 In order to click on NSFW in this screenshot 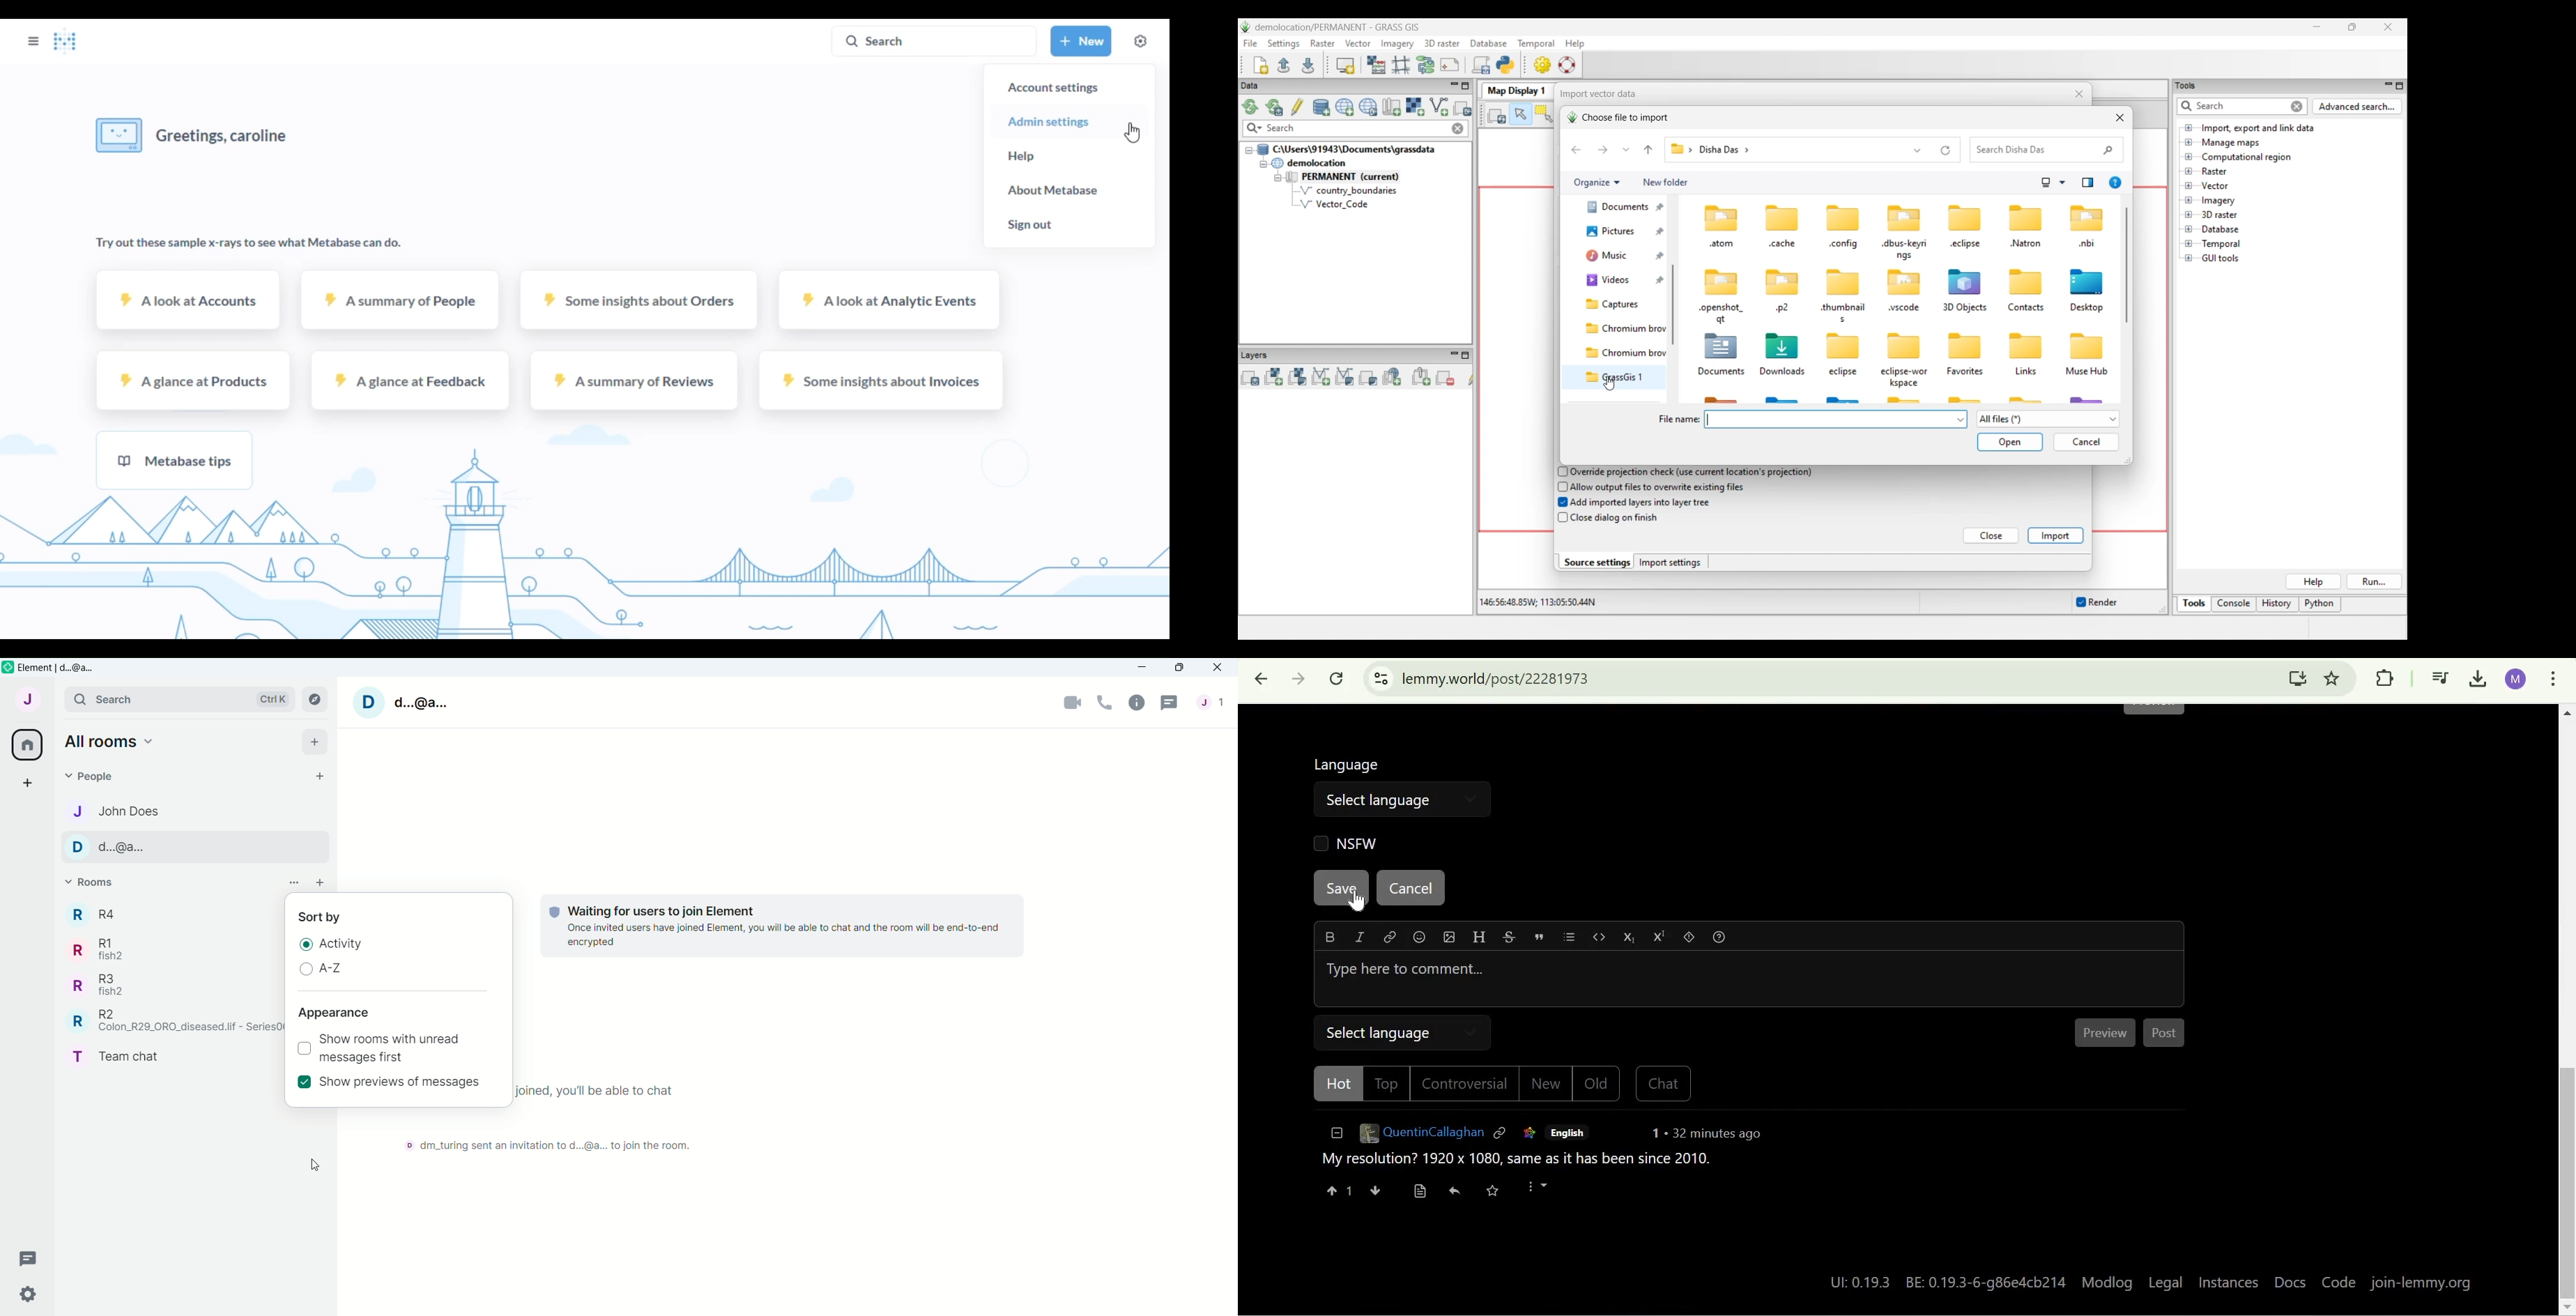, I will do `click(1343, 843)`.